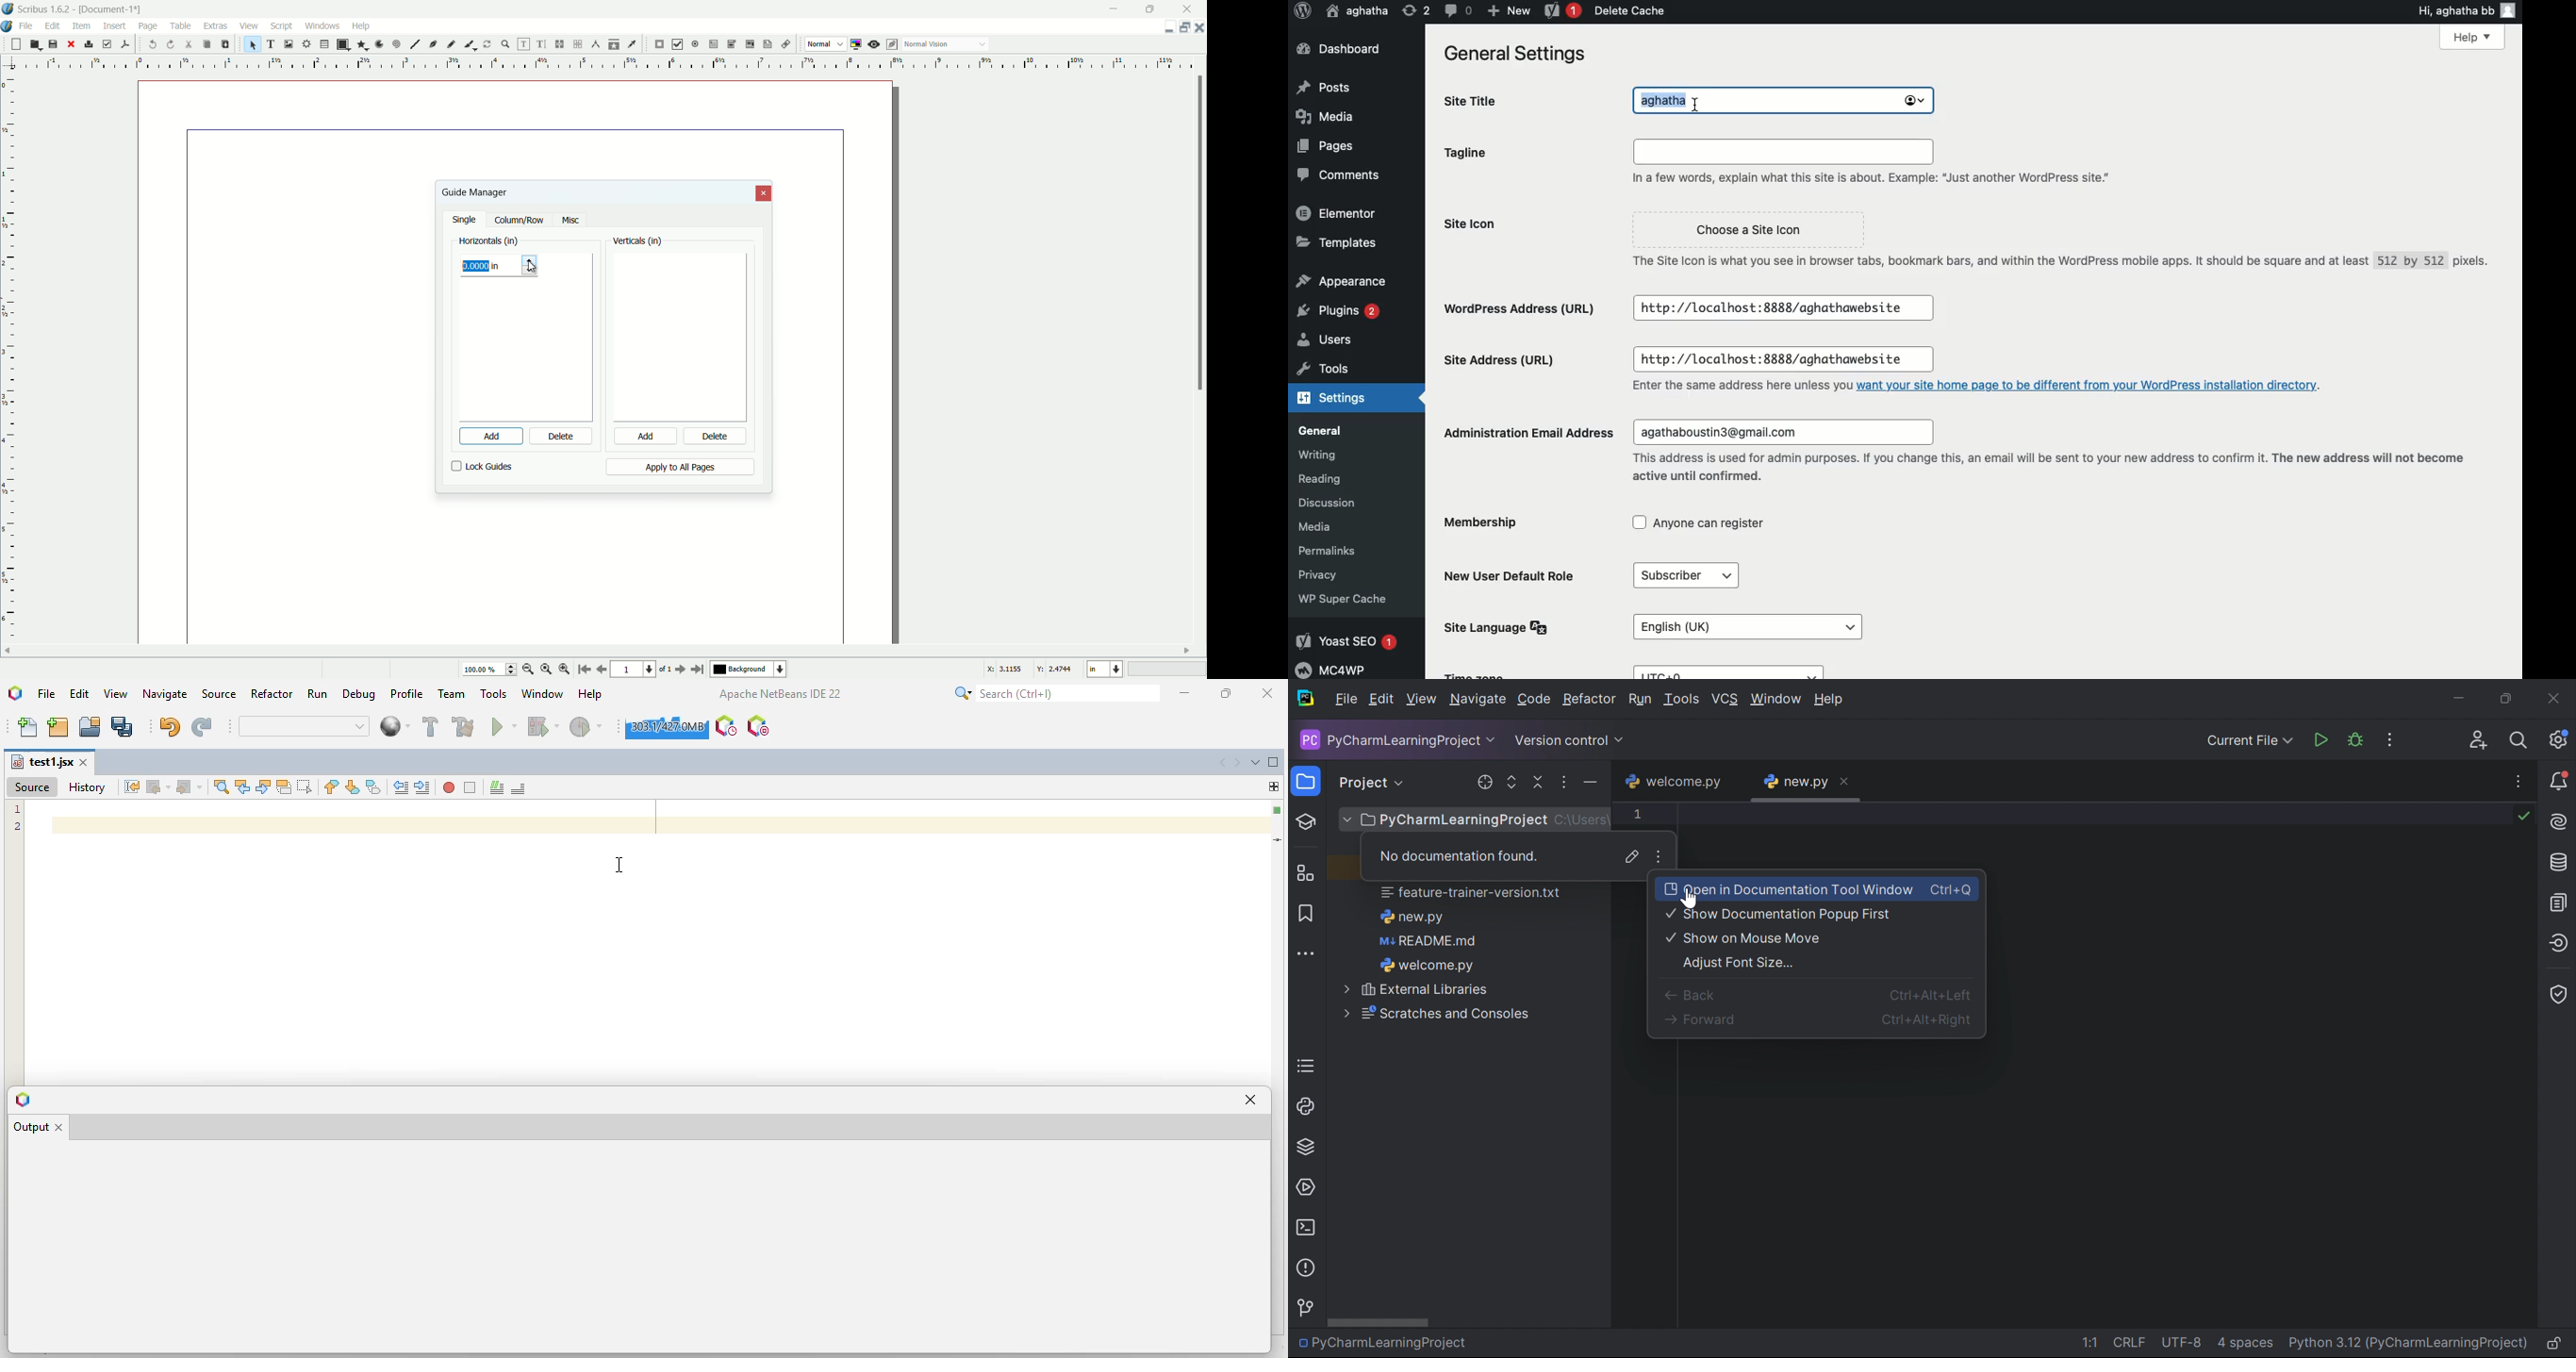 The image size is (2576, 1372). What do you see at coordinates (1526, 430) in the screenshot?
I see `Administration email address` at bounding box center [1526, 430].